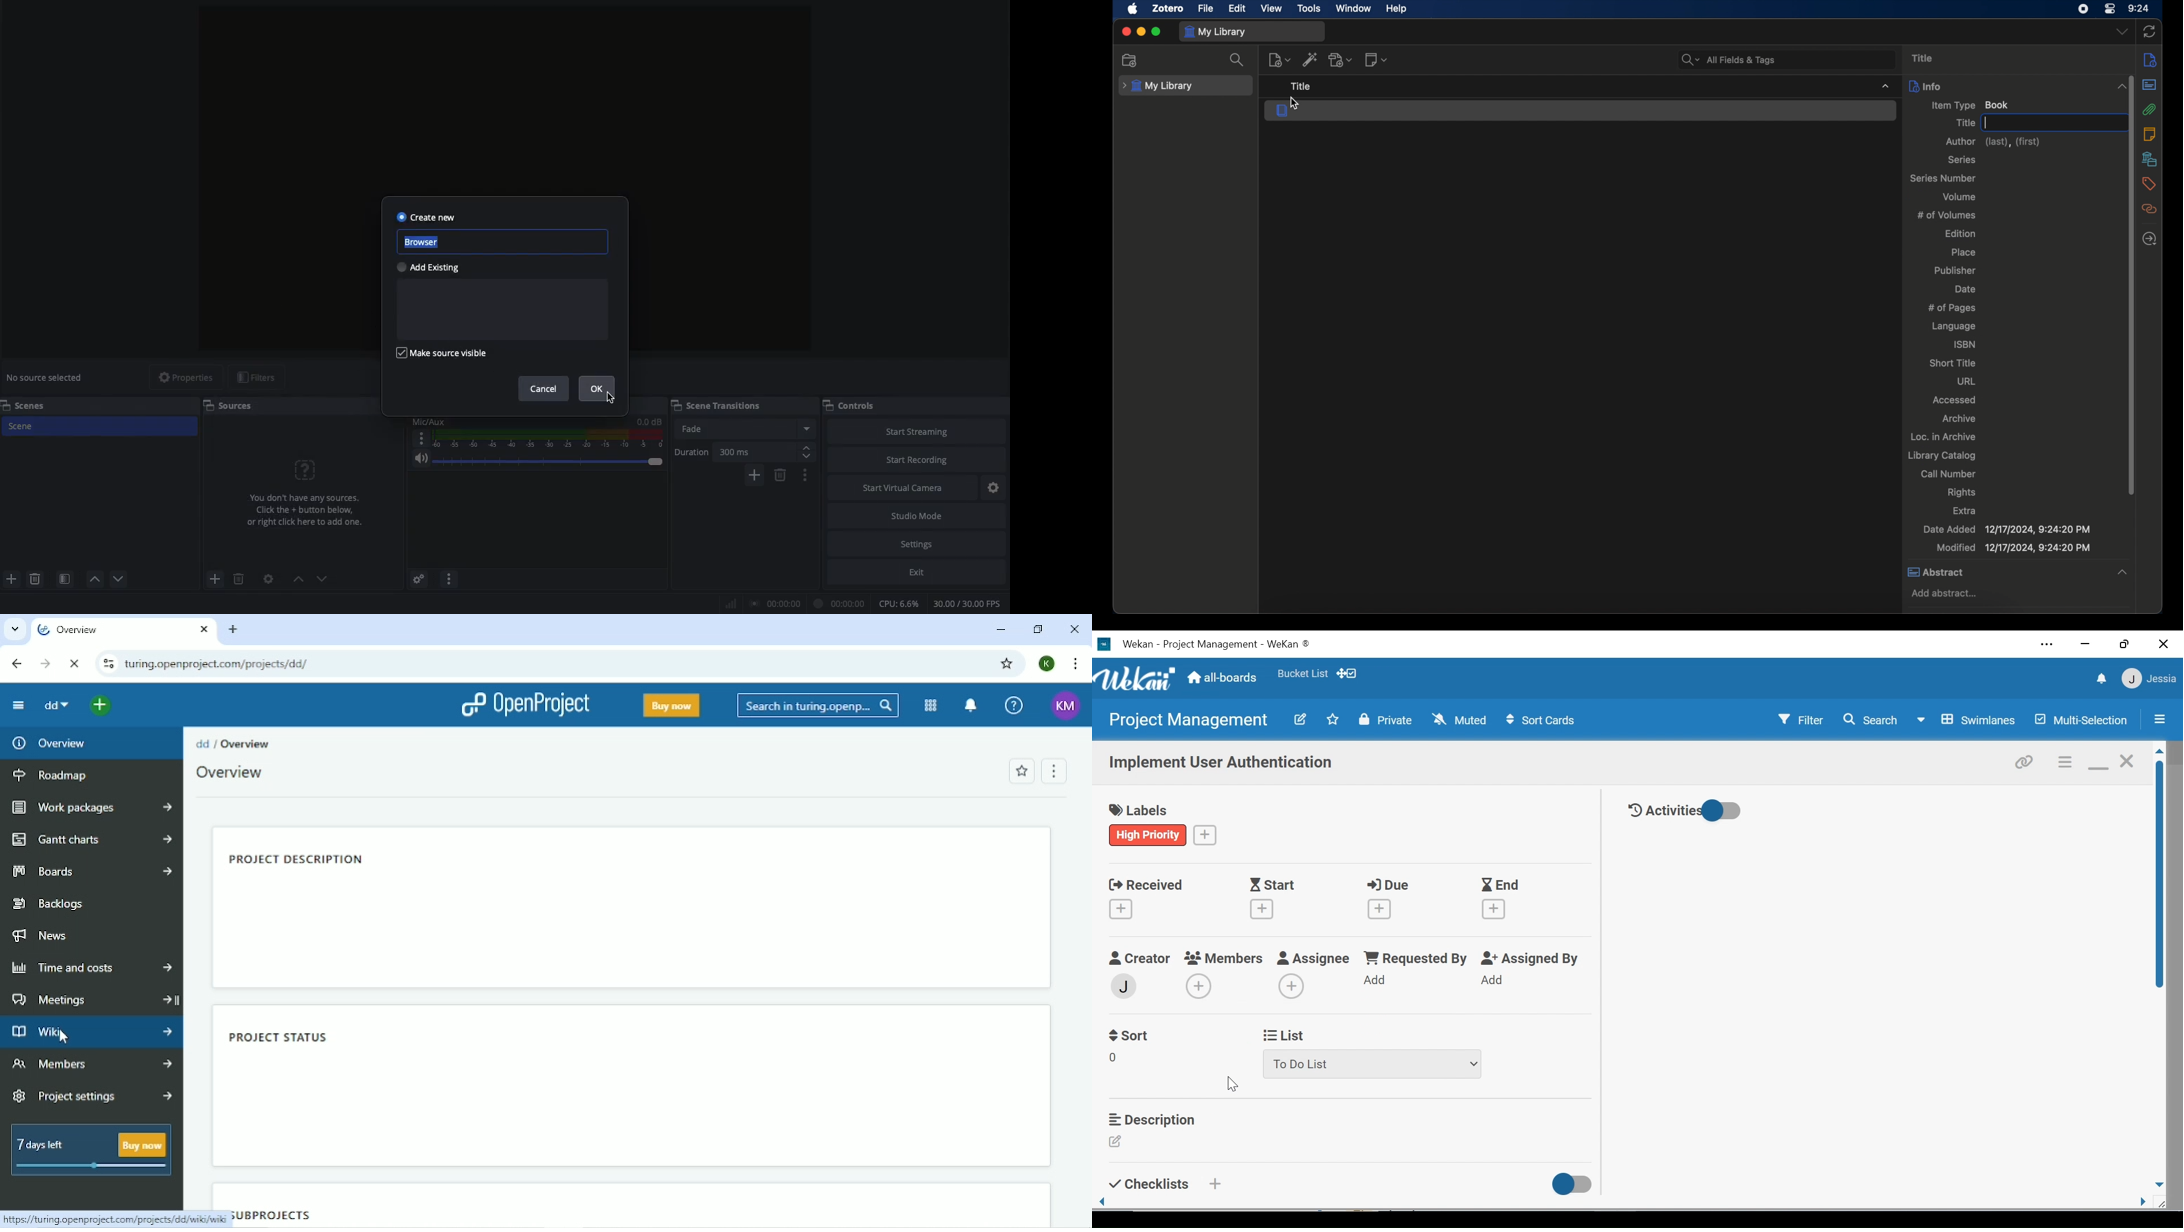 The width and height of the screenshot is (2184, 1232). I want to click on tags, so click(2149, 183).